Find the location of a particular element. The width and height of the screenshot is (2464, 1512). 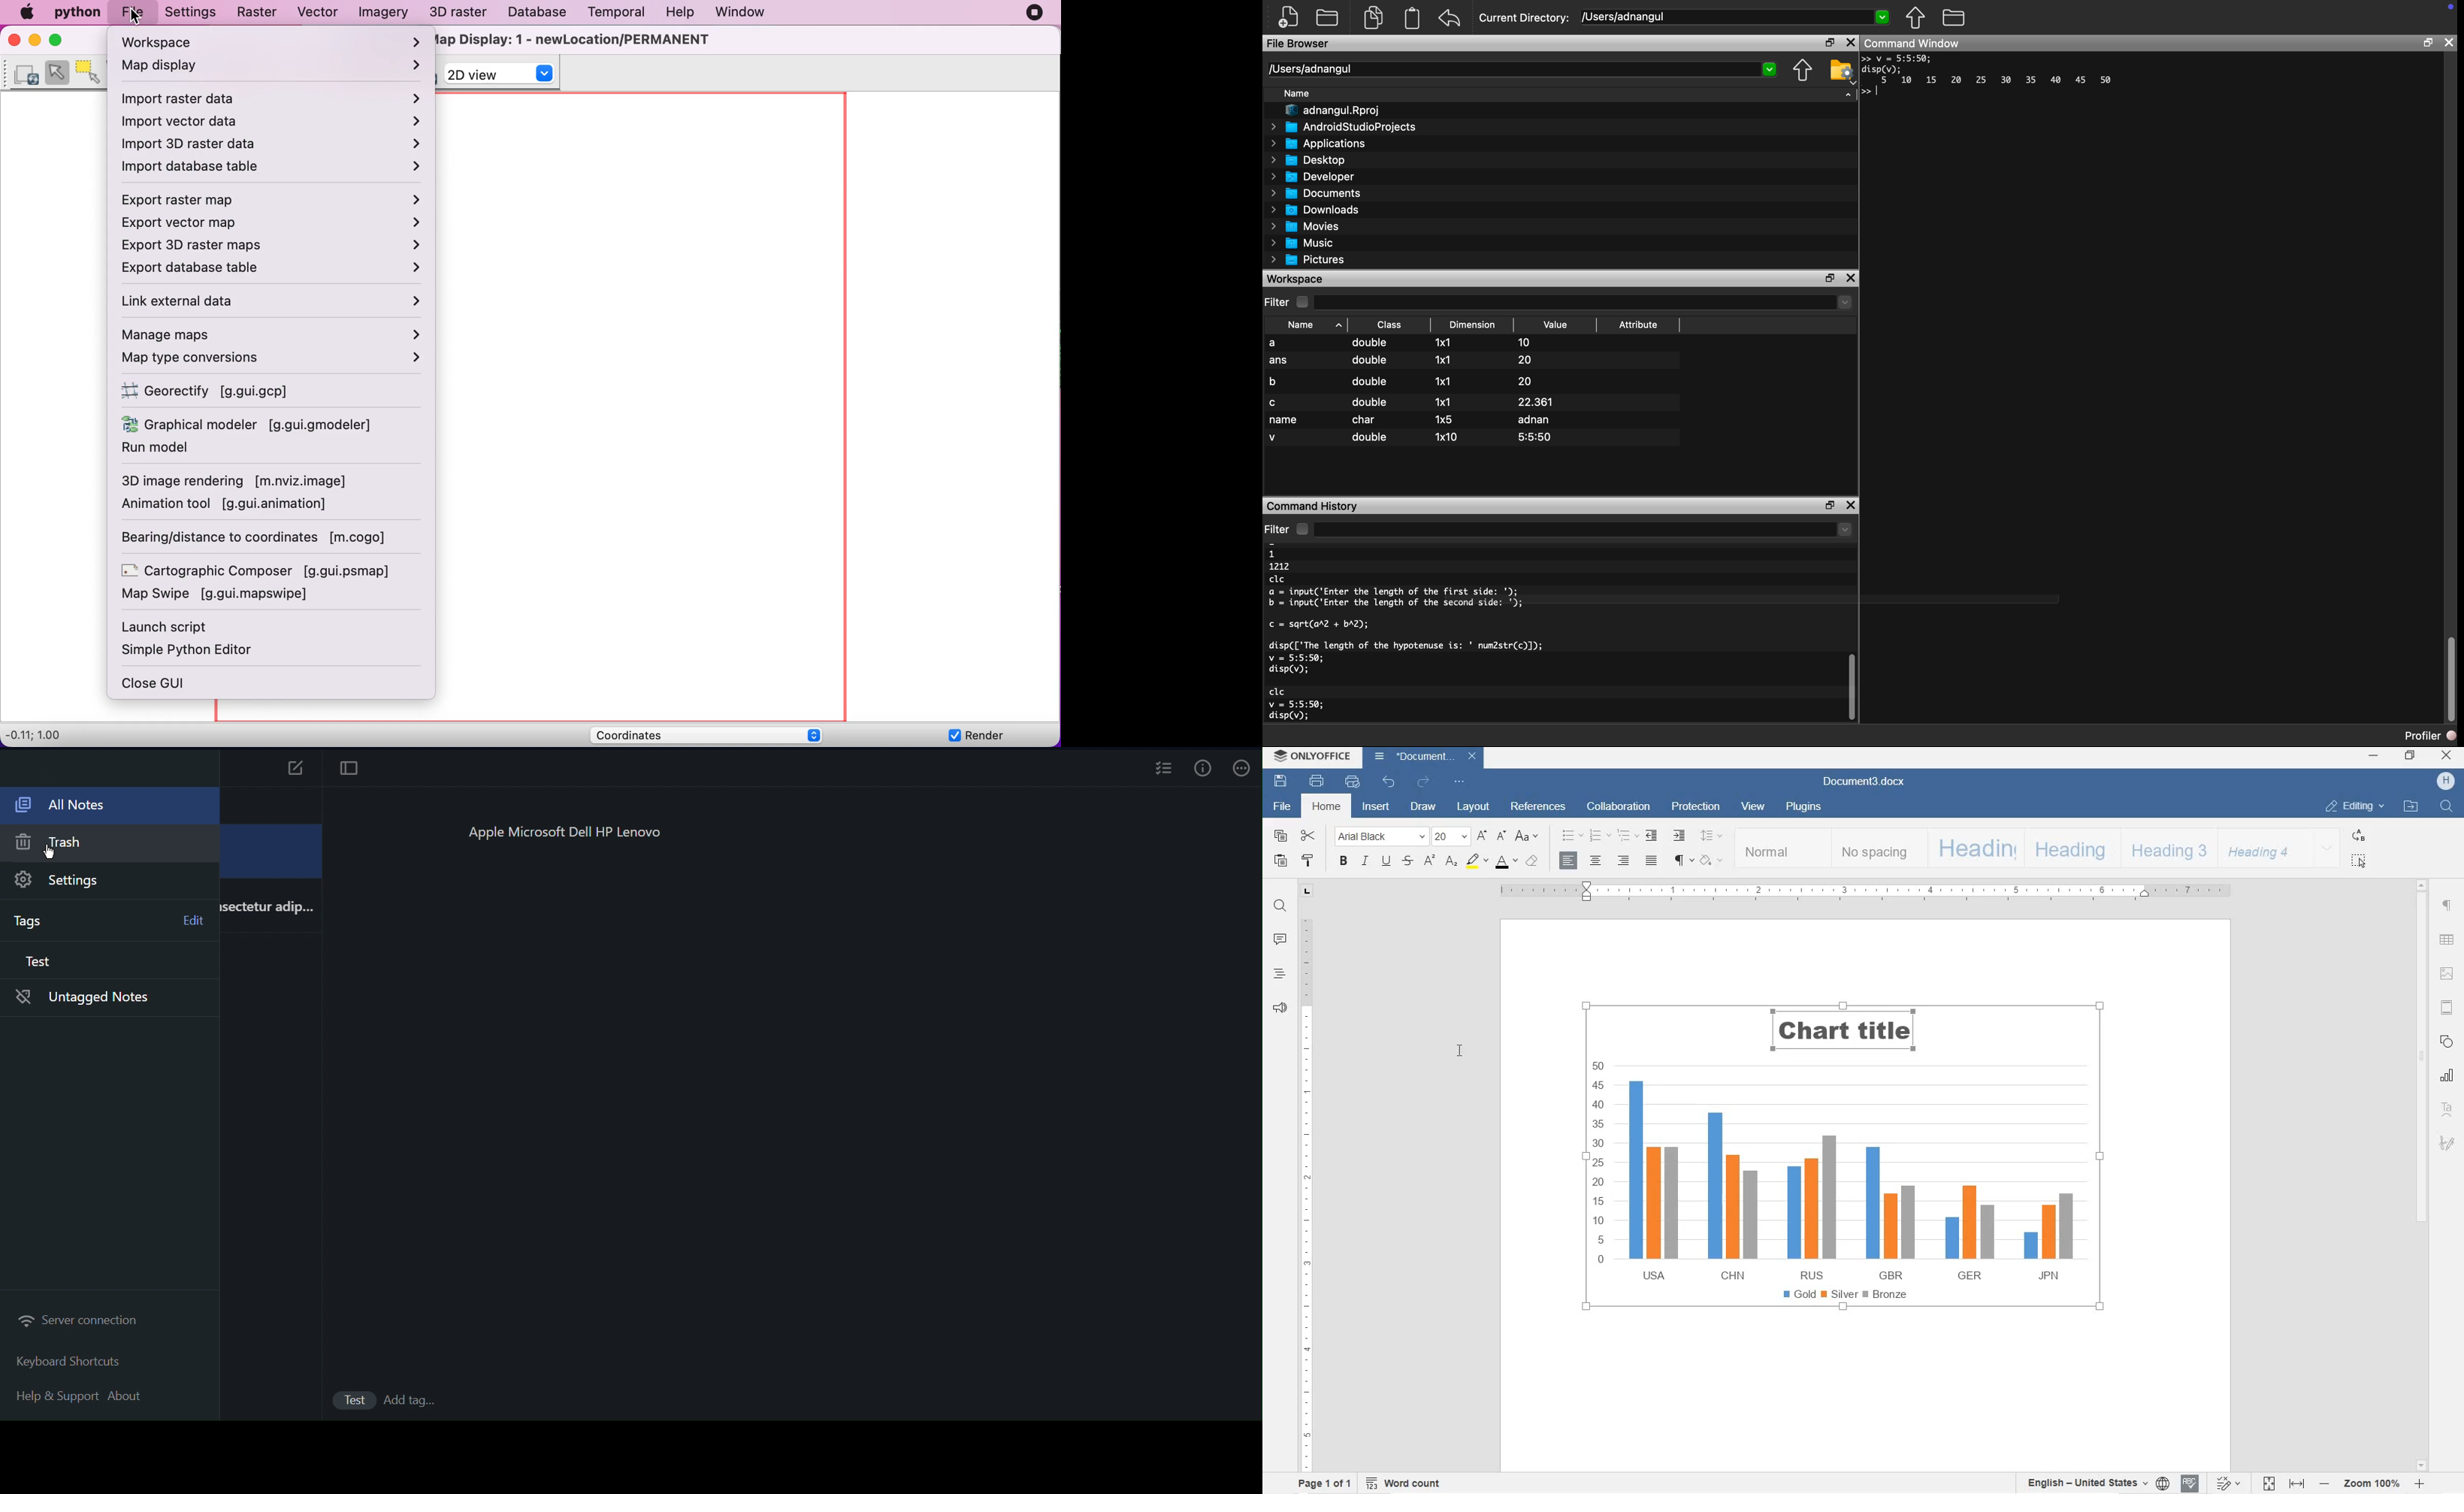

UNDERLINE is located at coordinates (1385, 862).